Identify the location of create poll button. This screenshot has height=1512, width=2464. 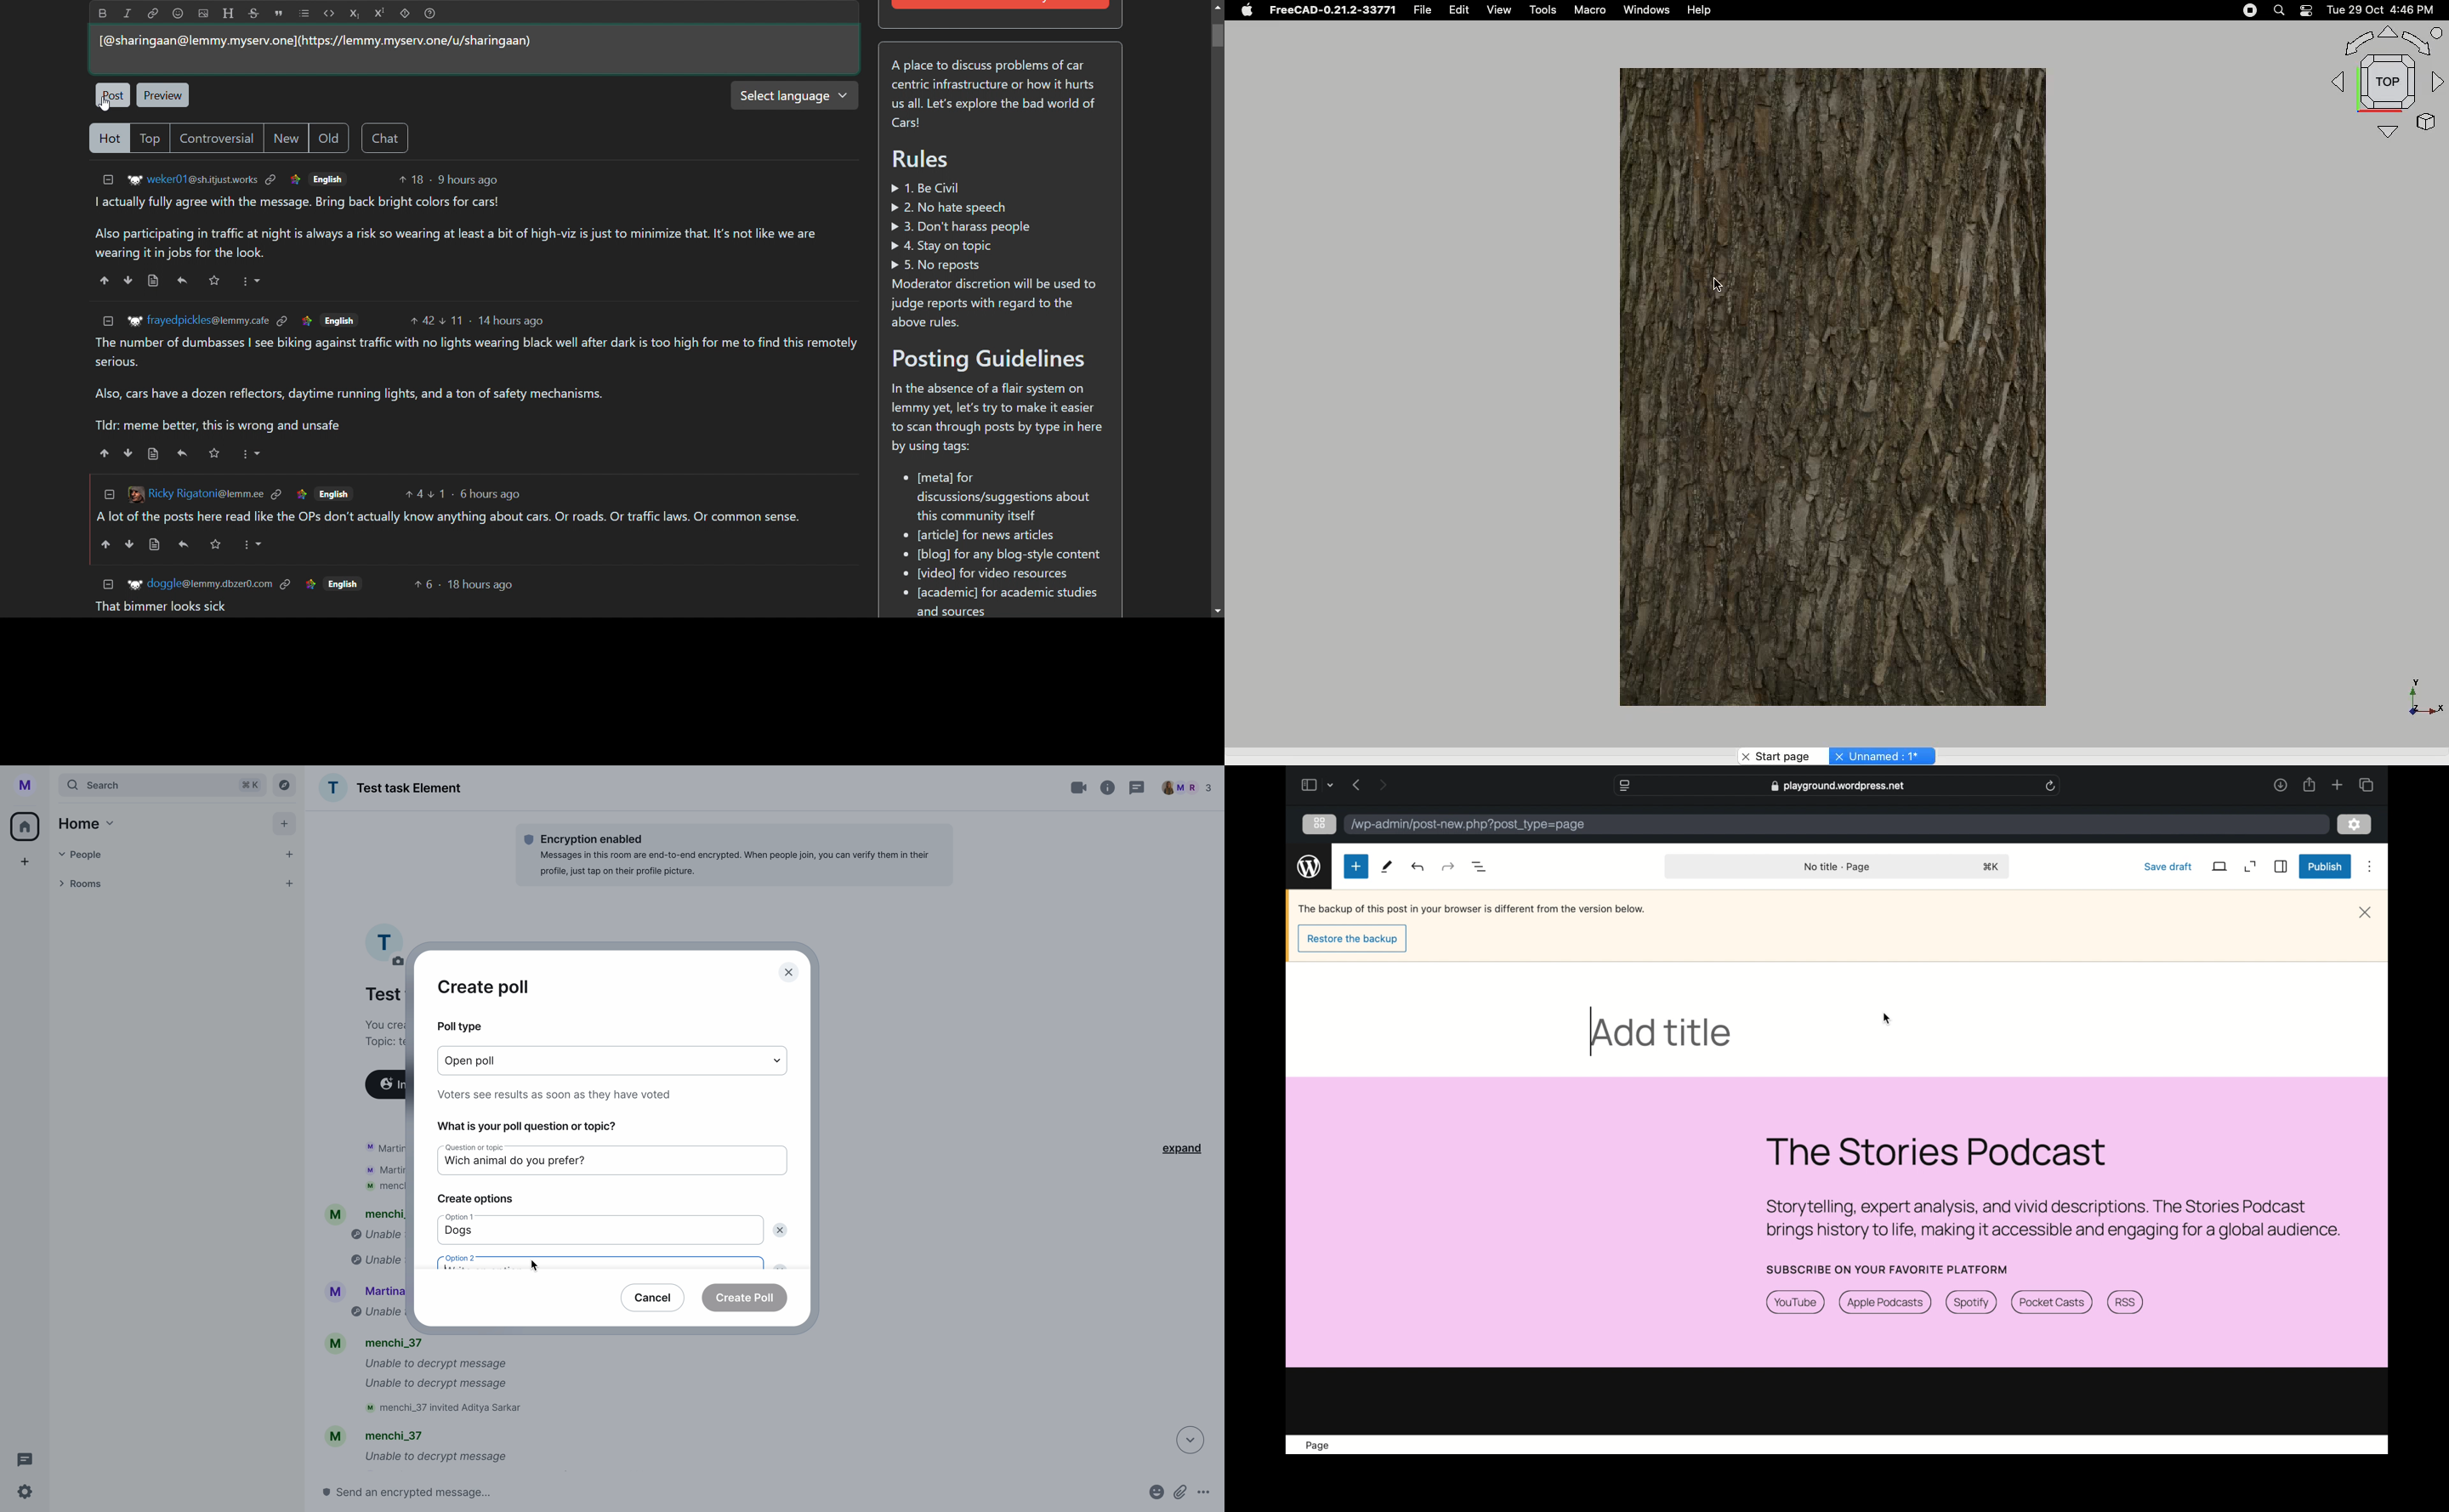
(745, 1297).